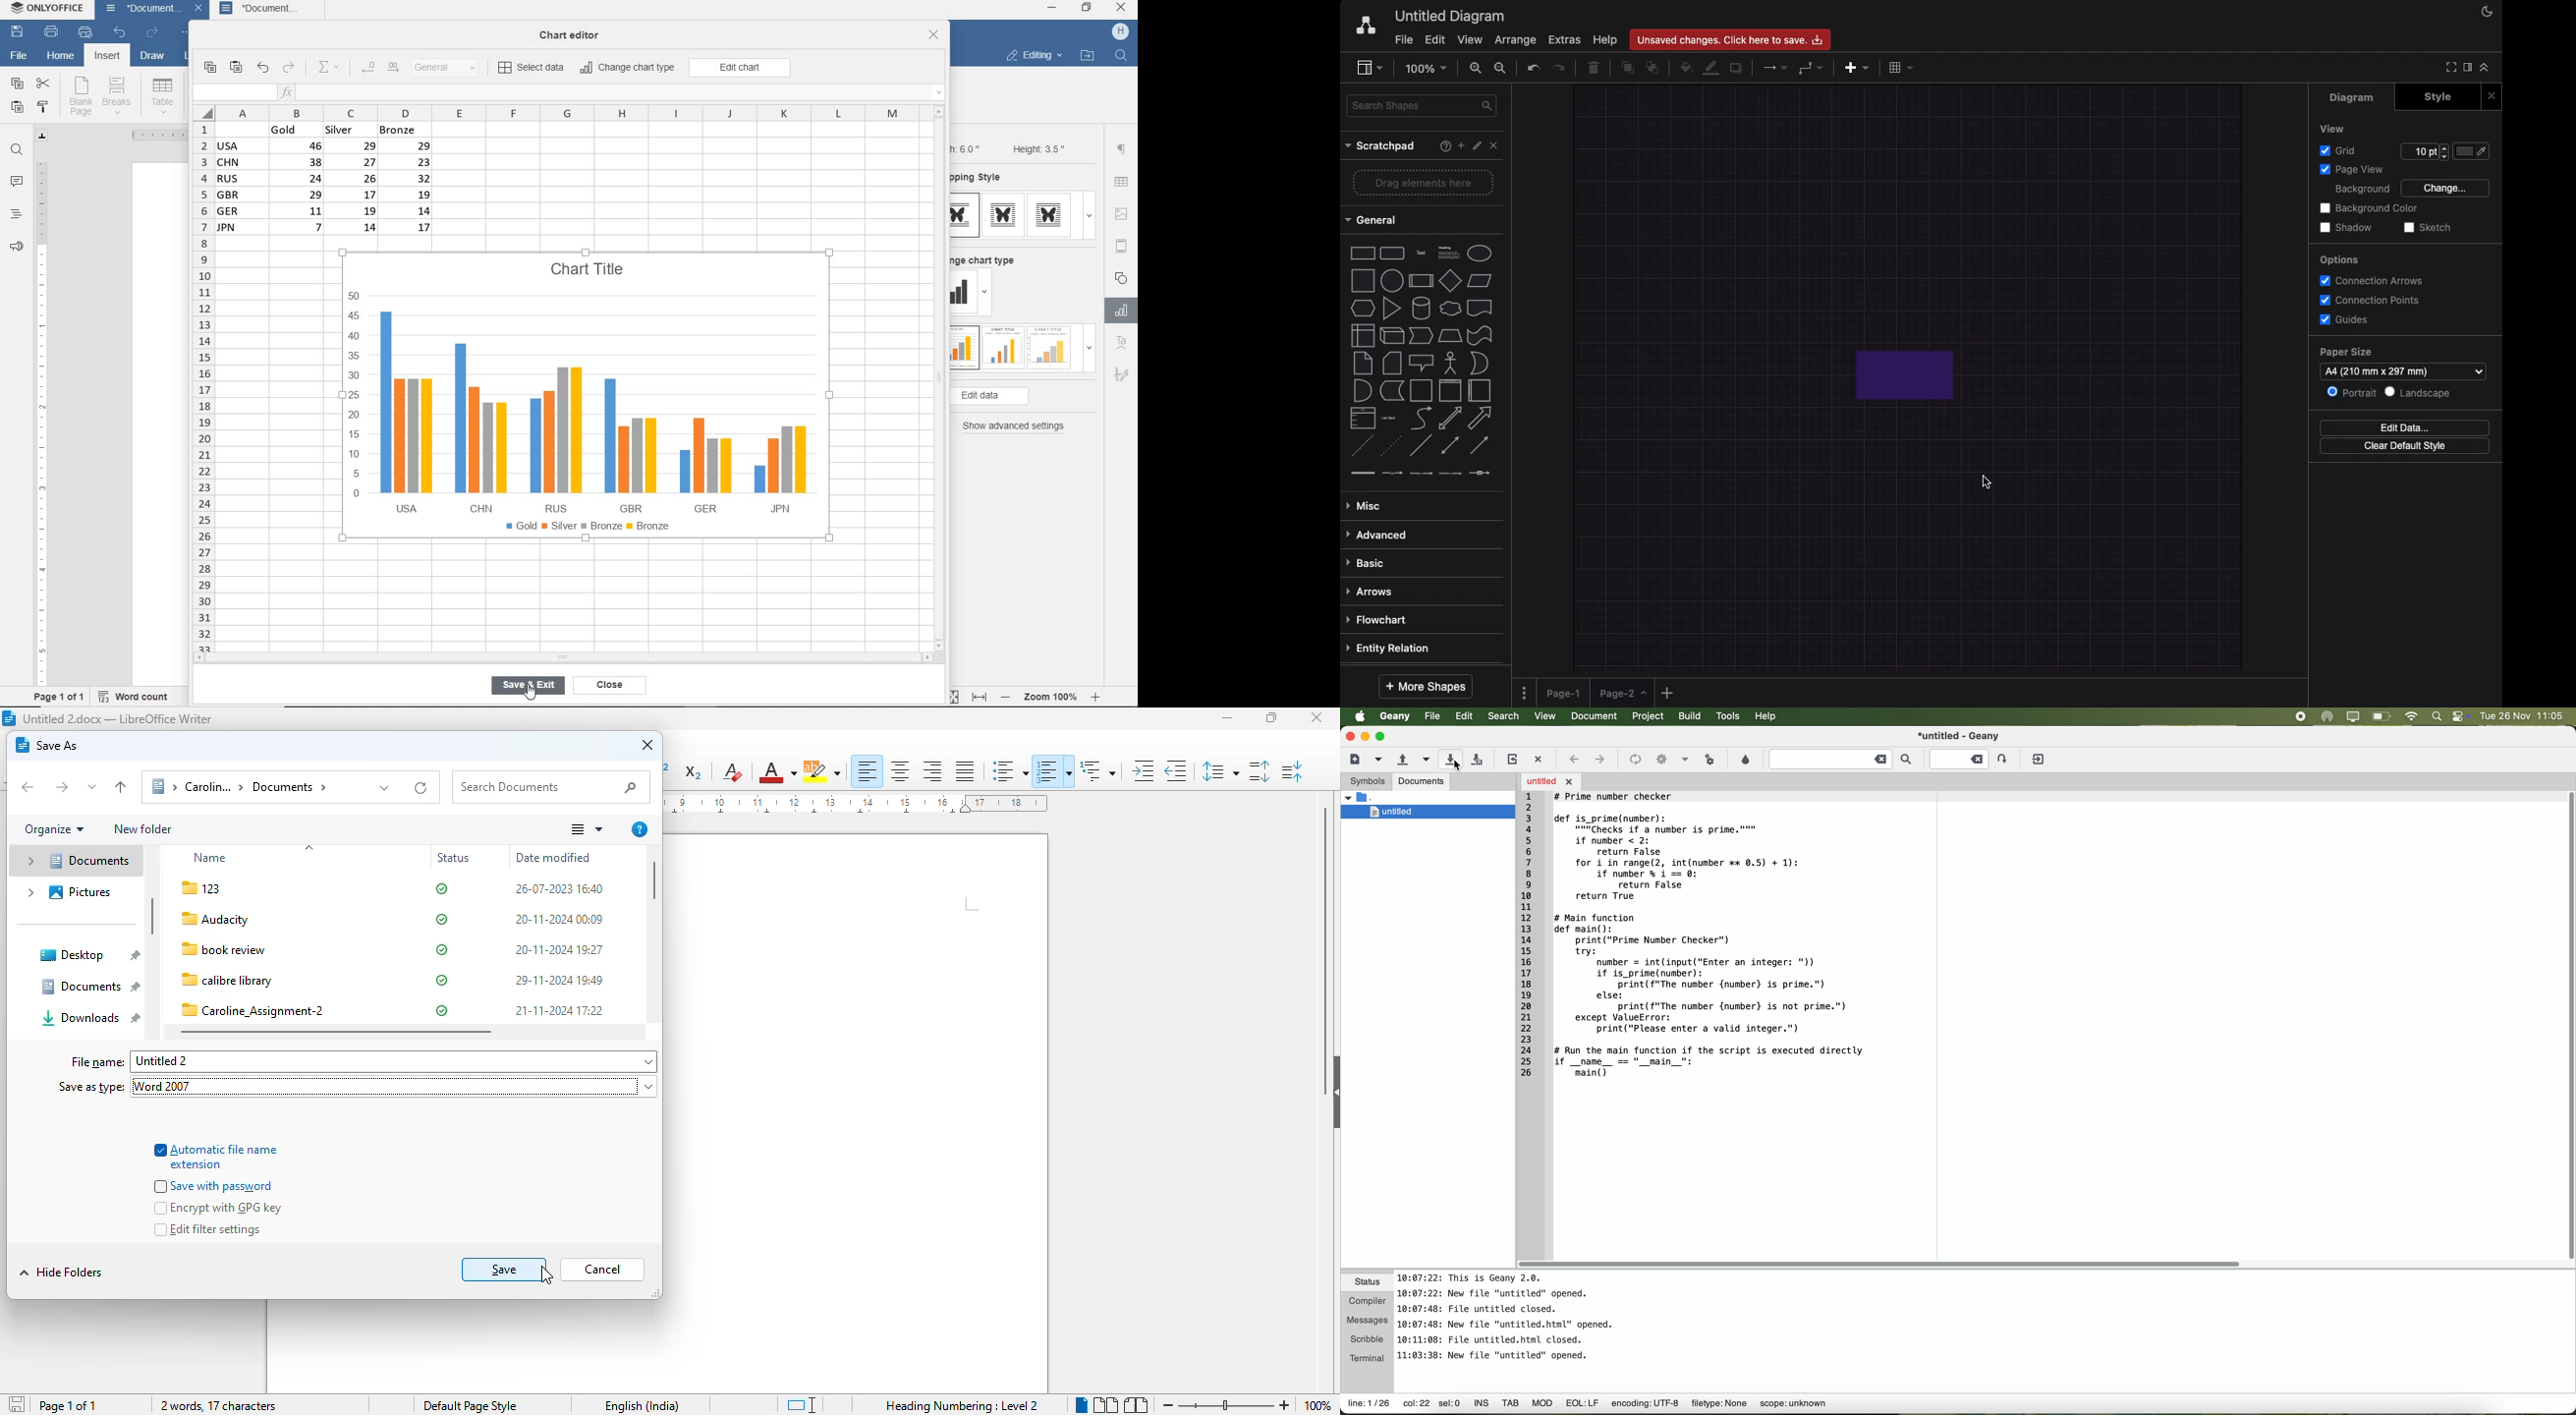 Image resolution: width=2576 pixels, height=1428 pixels. Describe the element at coordinates (1425, 183) in the screenshot. I see `Drag elements here` at that location.